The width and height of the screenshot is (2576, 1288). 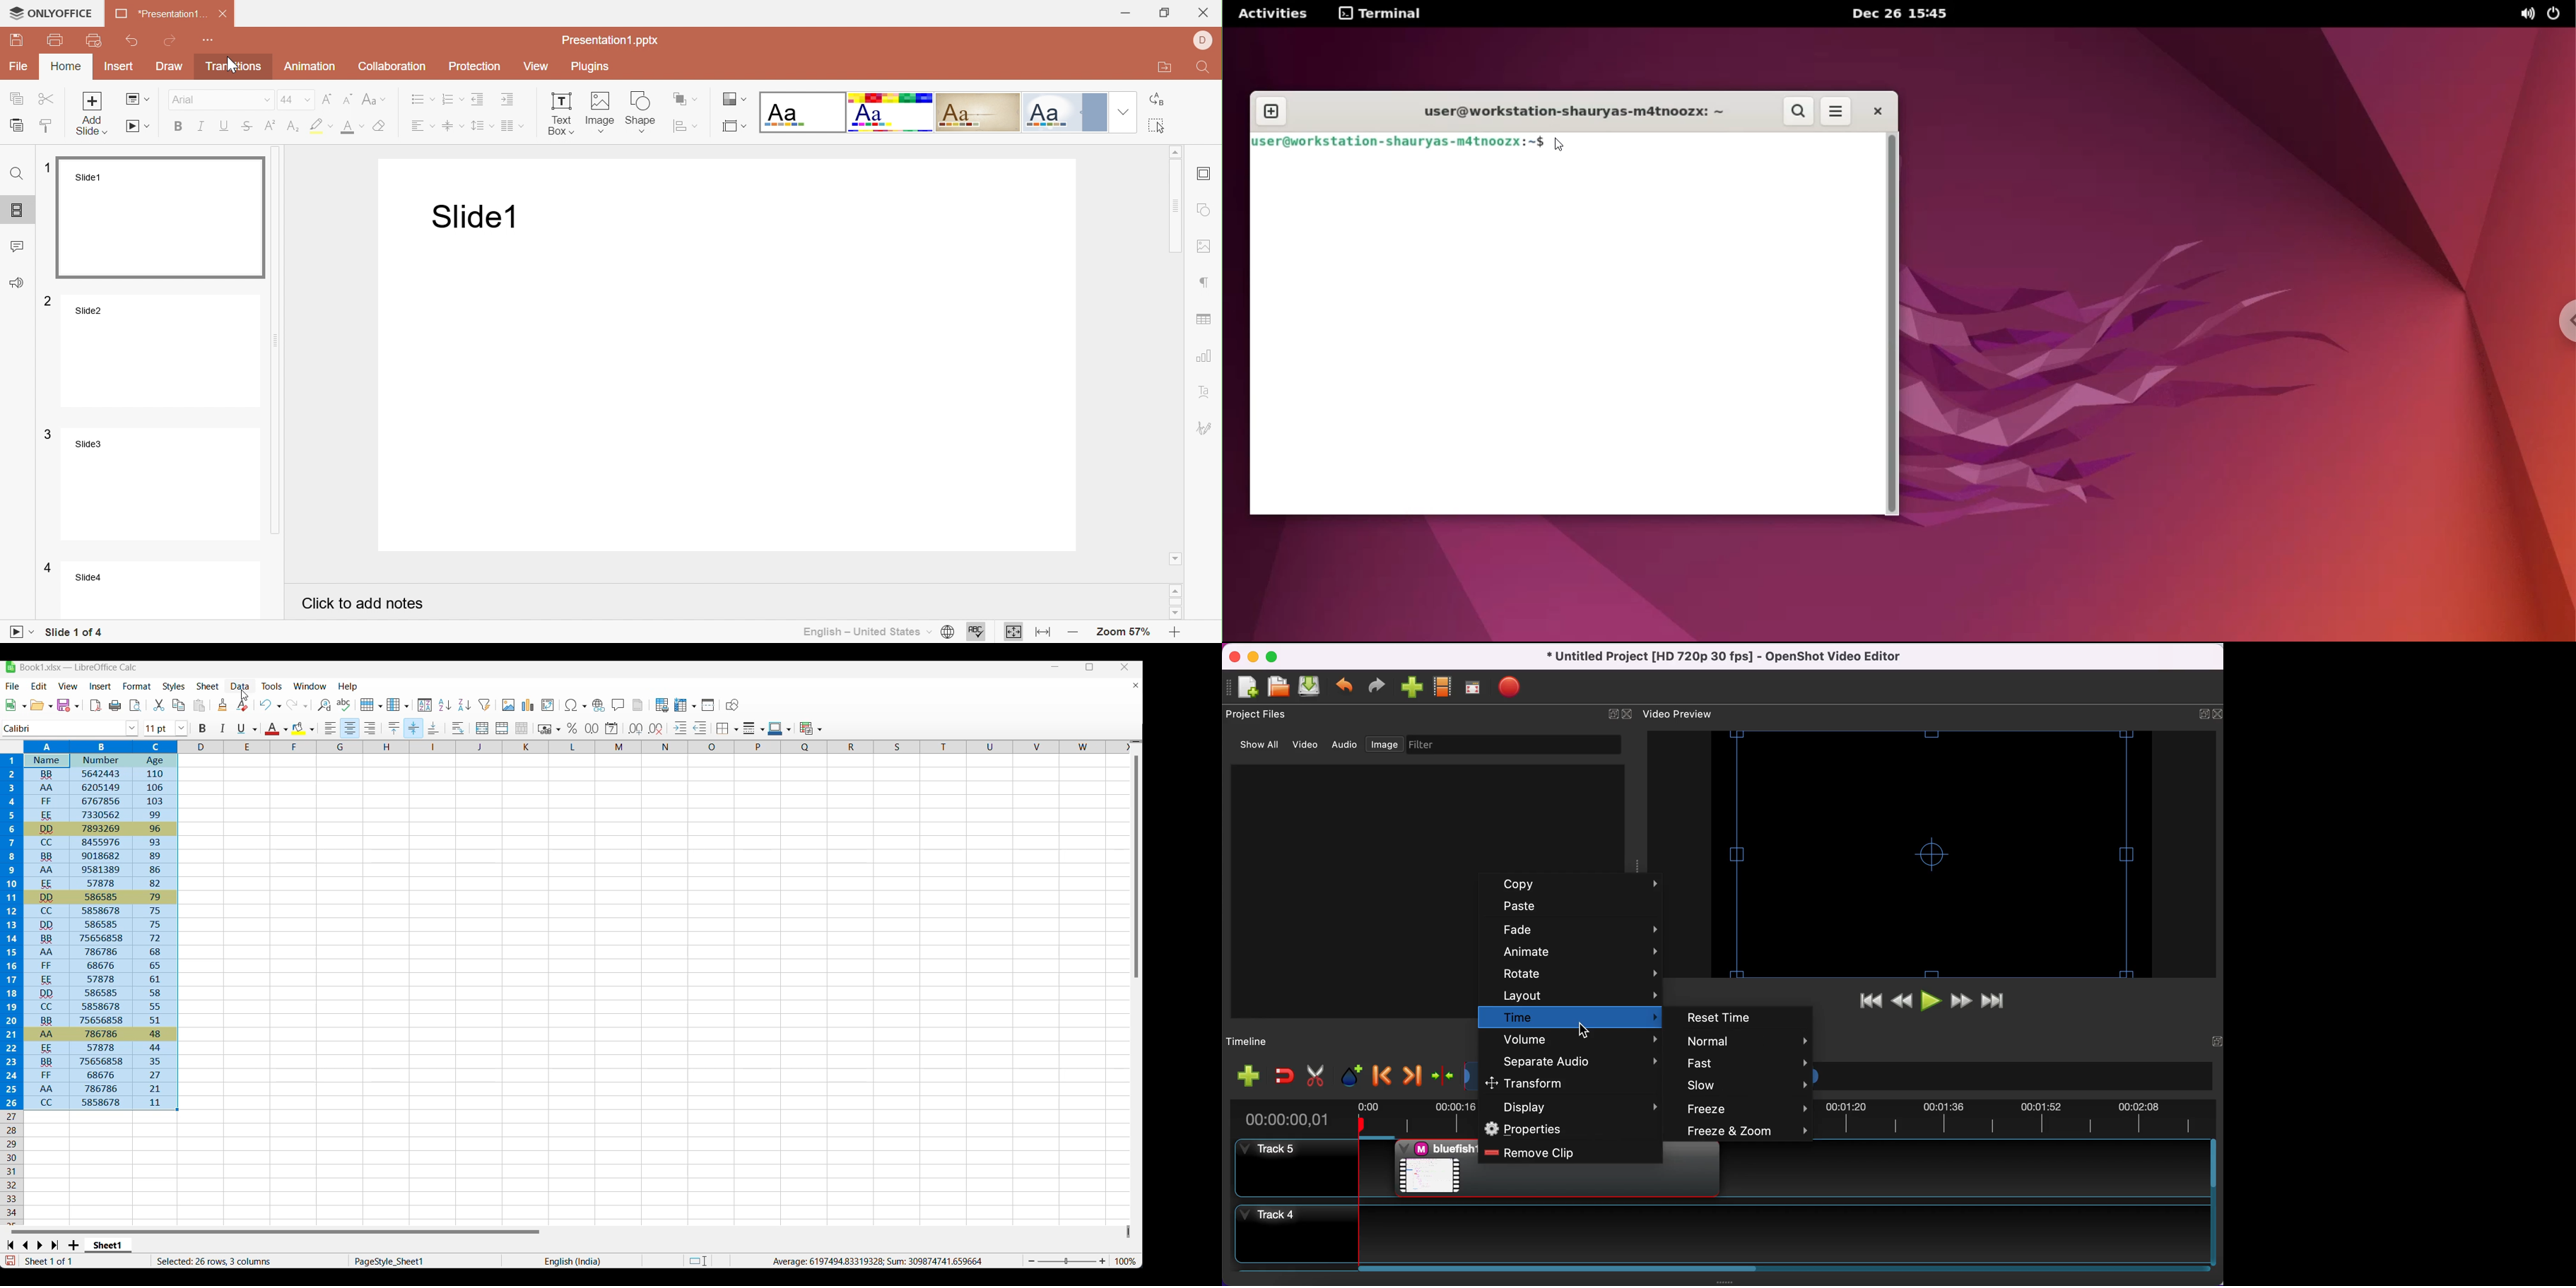 I want to click on Tools menu, so click(x=273, y=686).